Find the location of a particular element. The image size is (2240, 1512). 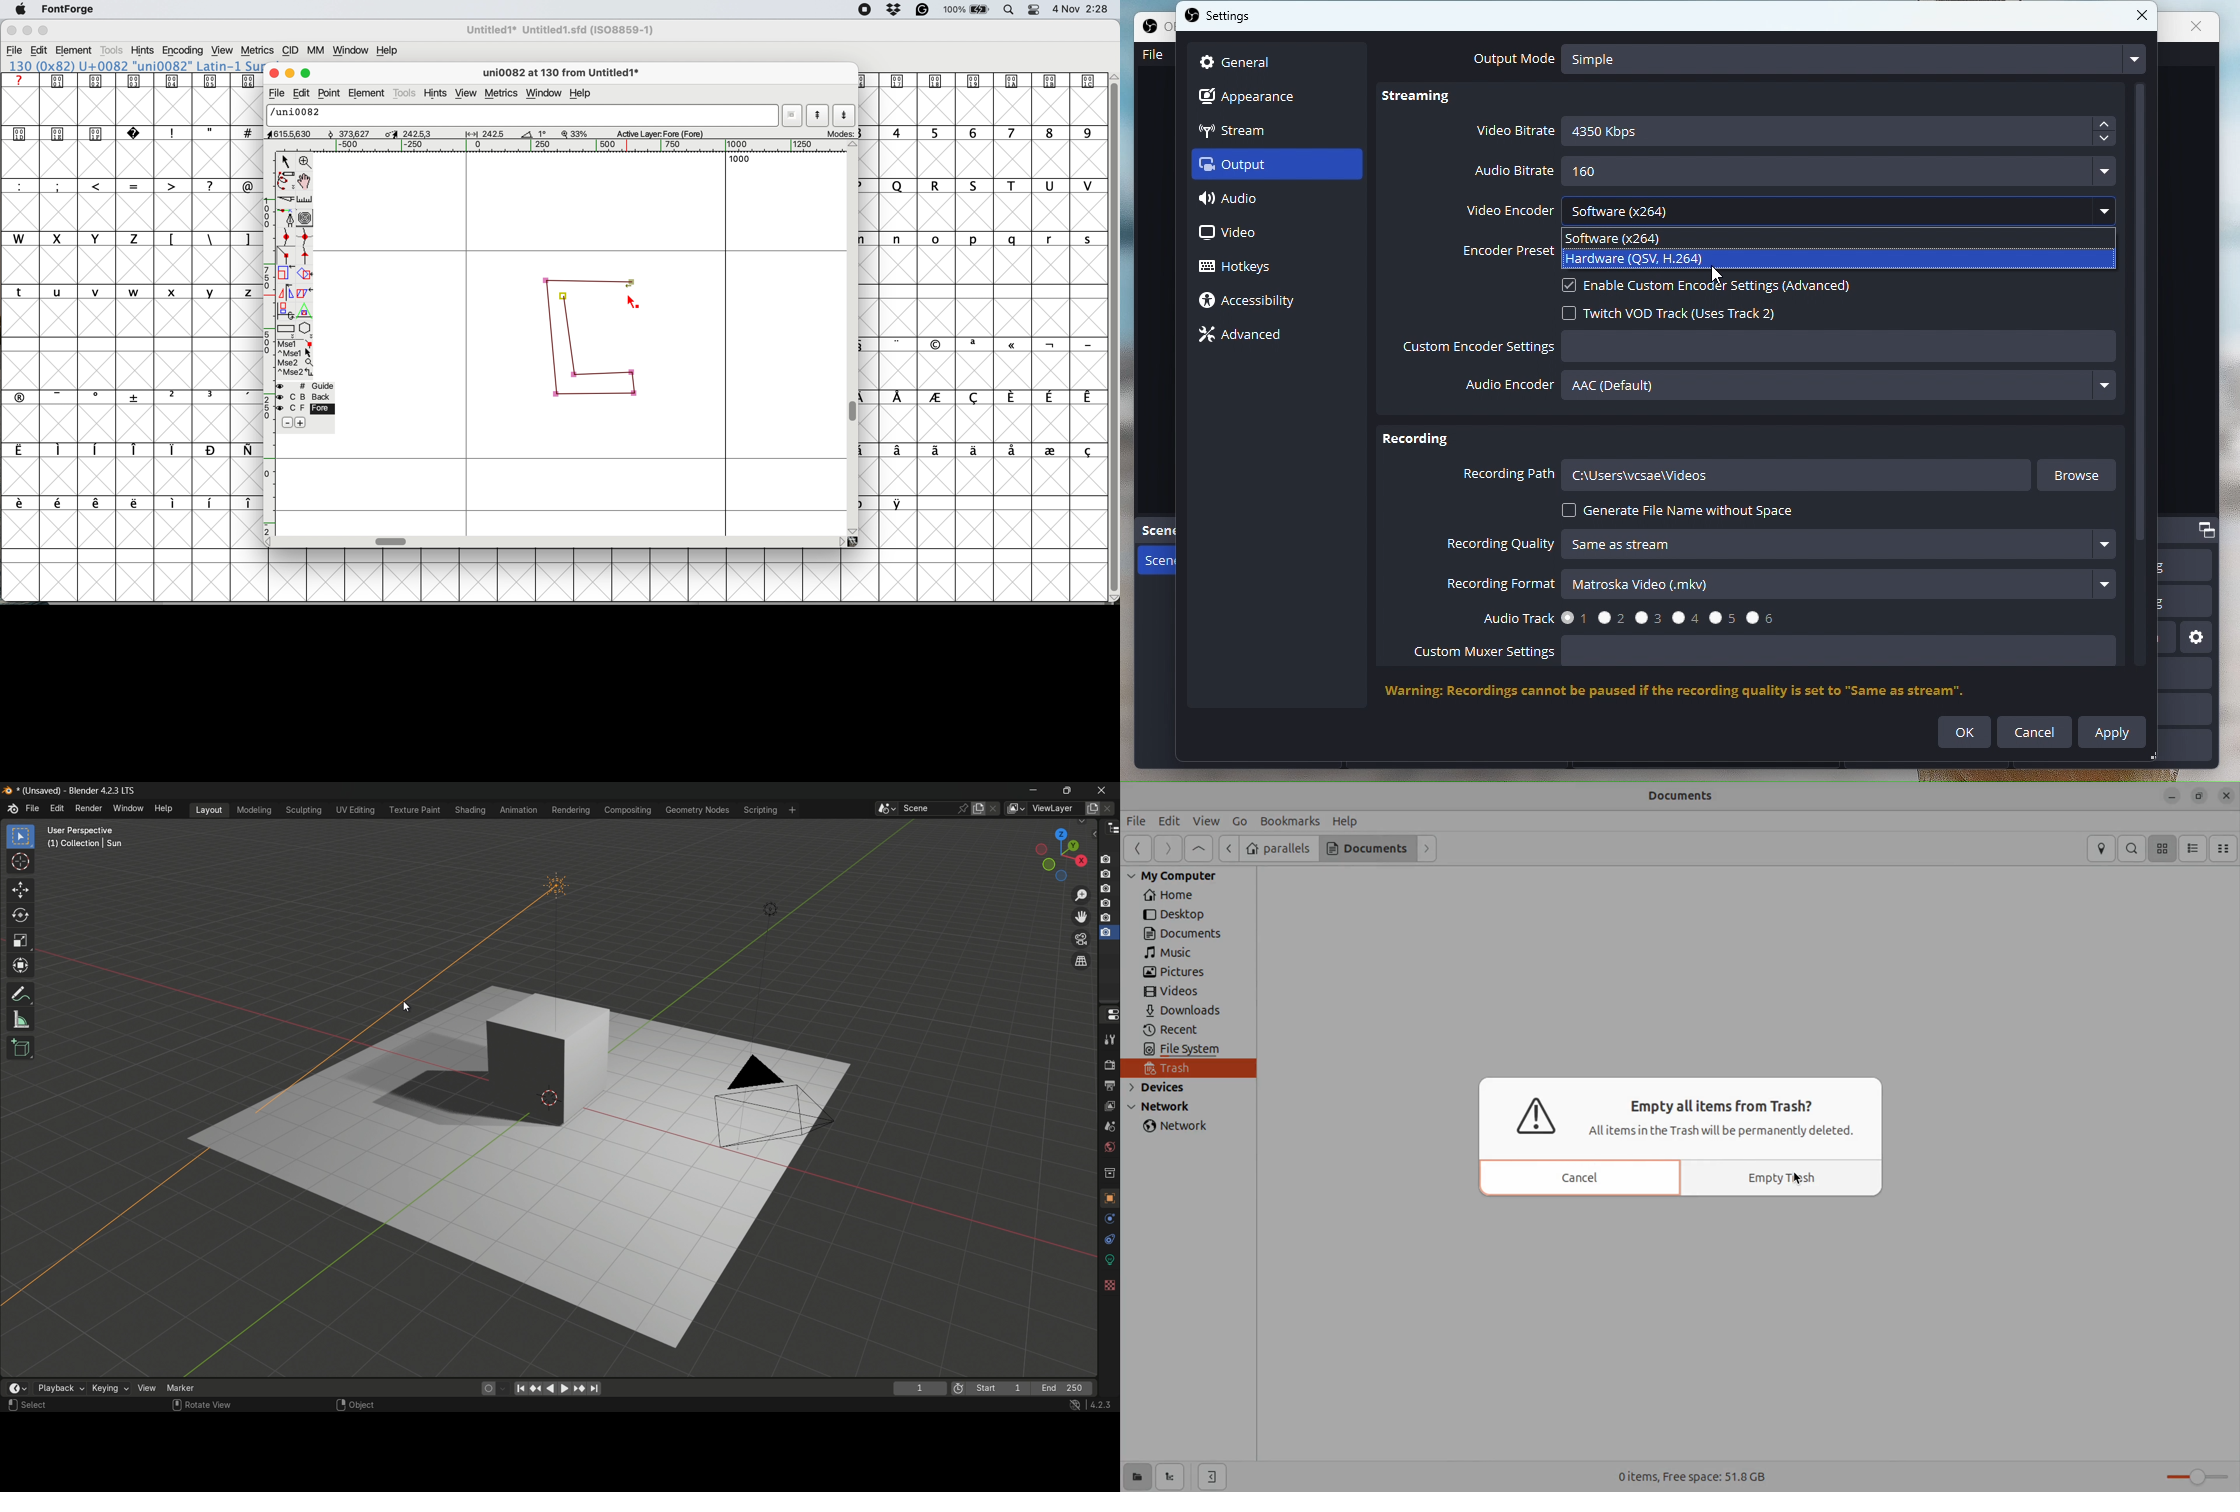

dropbox is located at coordinates (895, 9).